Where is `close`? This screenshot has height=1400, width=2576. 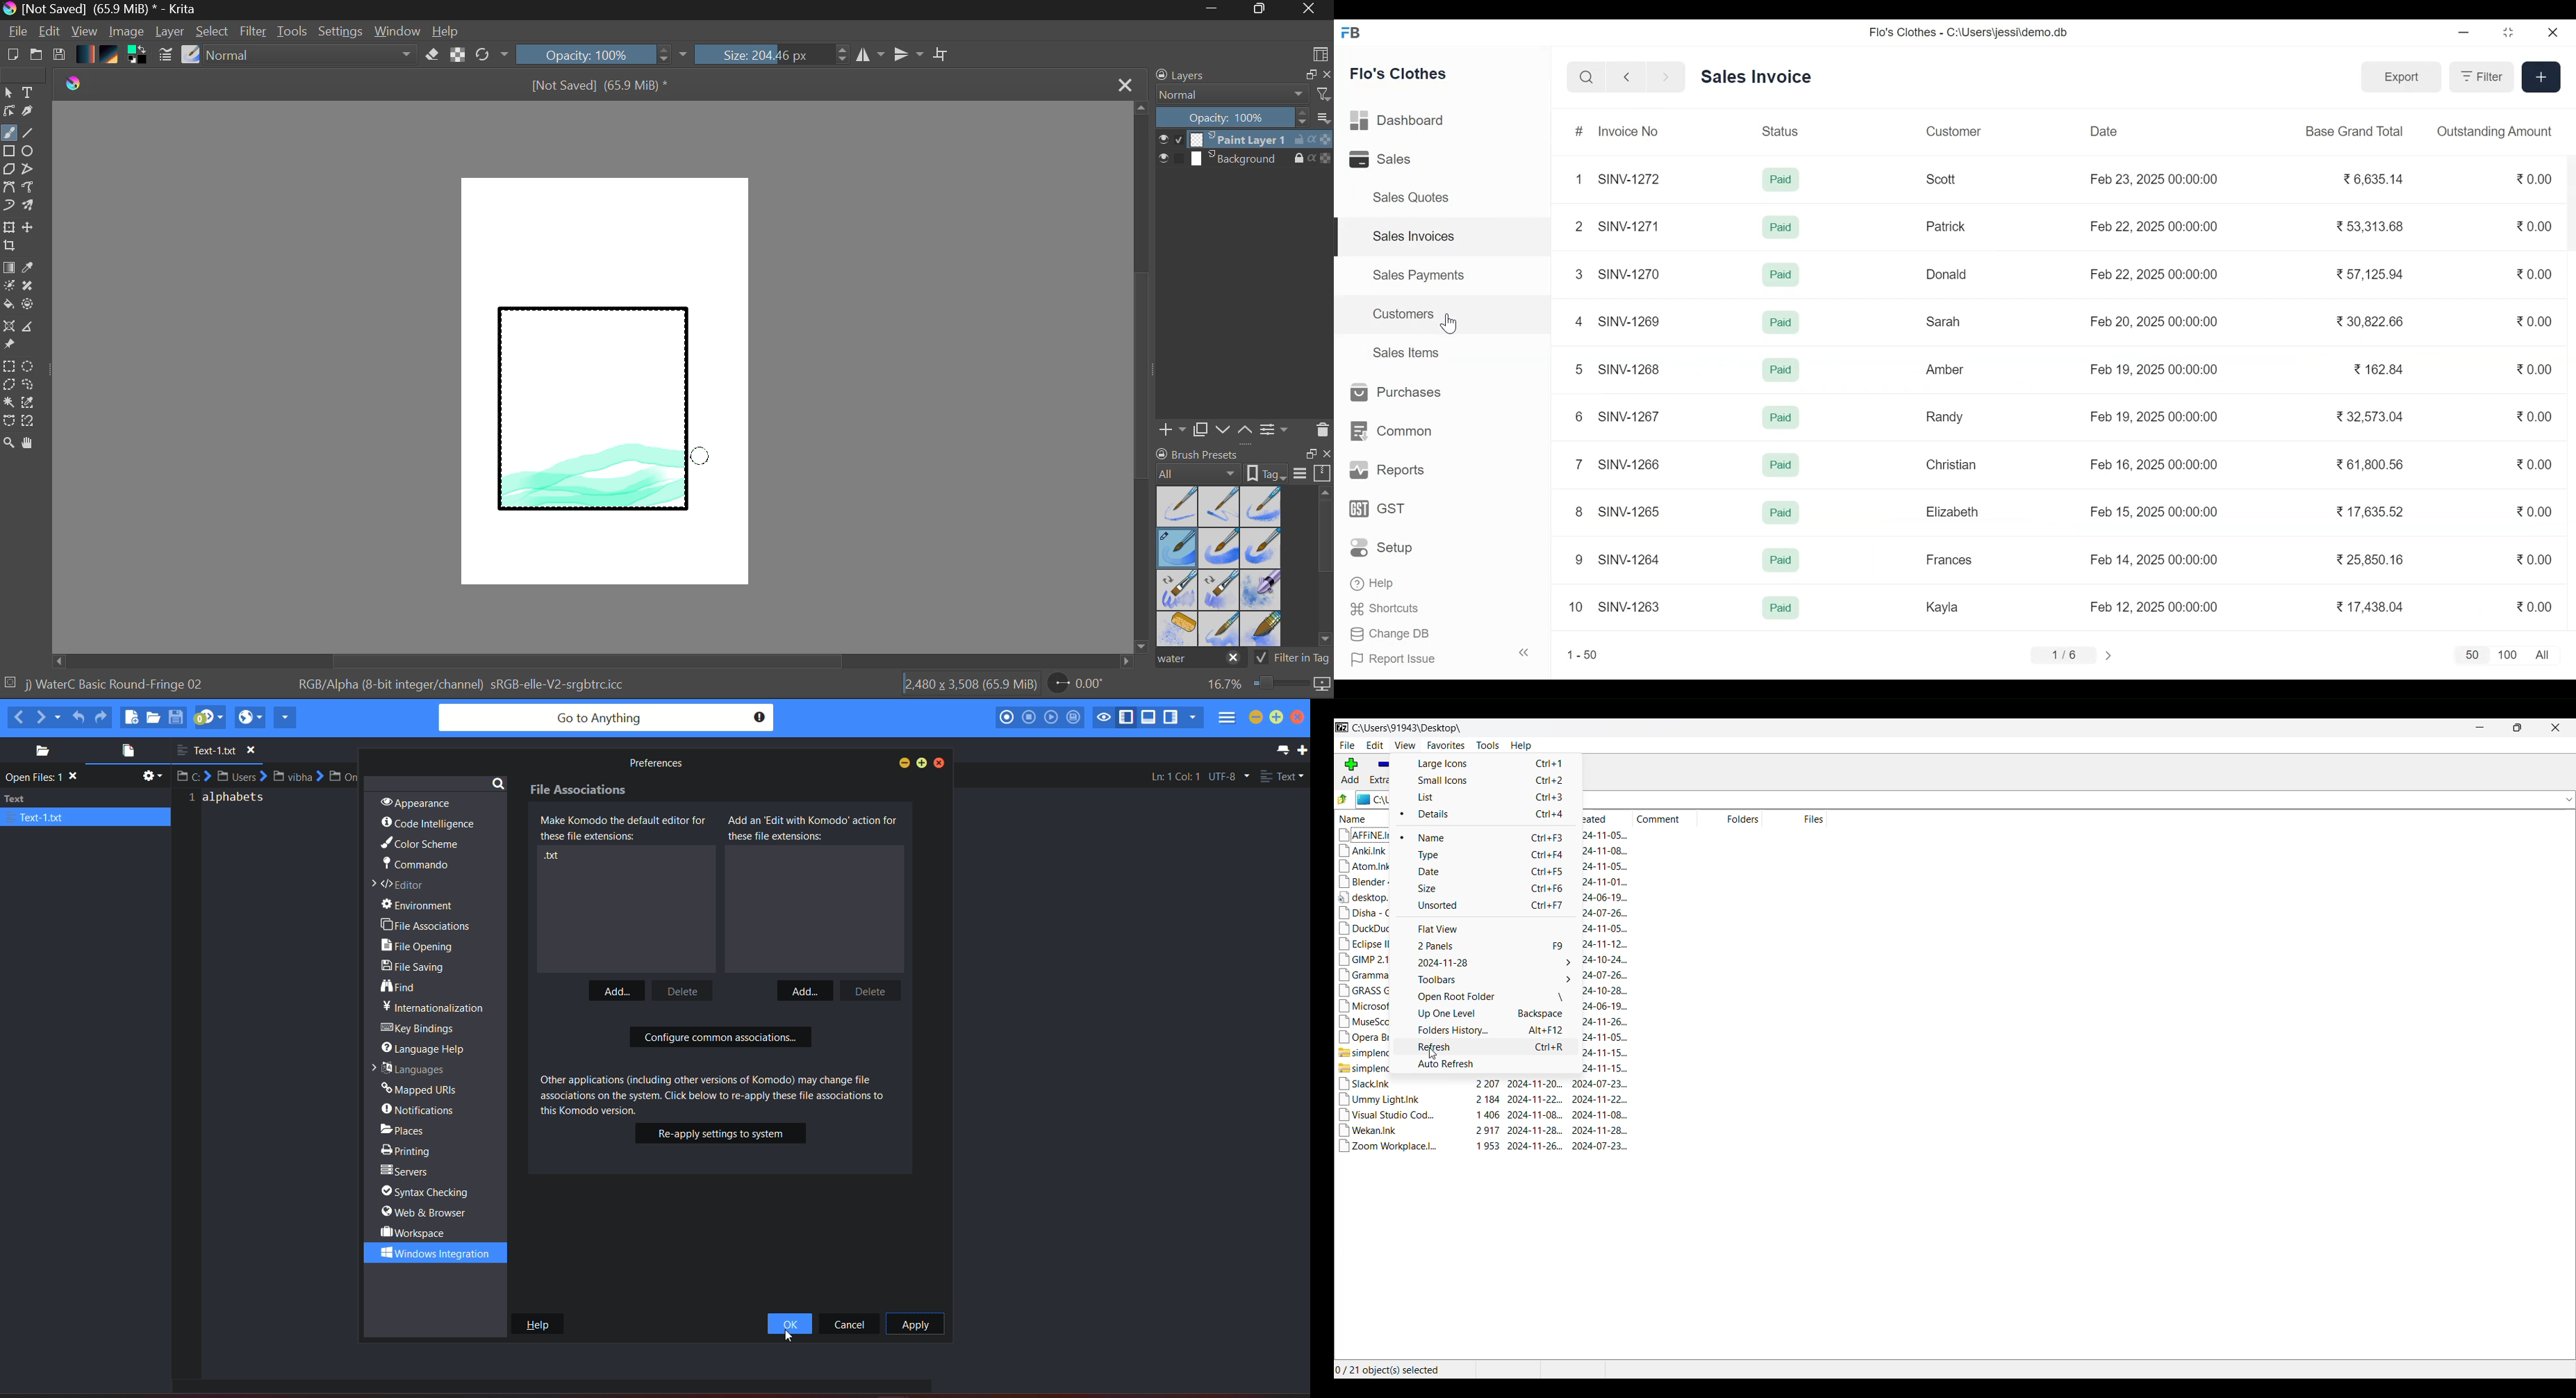 close is located at coordinates (1302, 718).